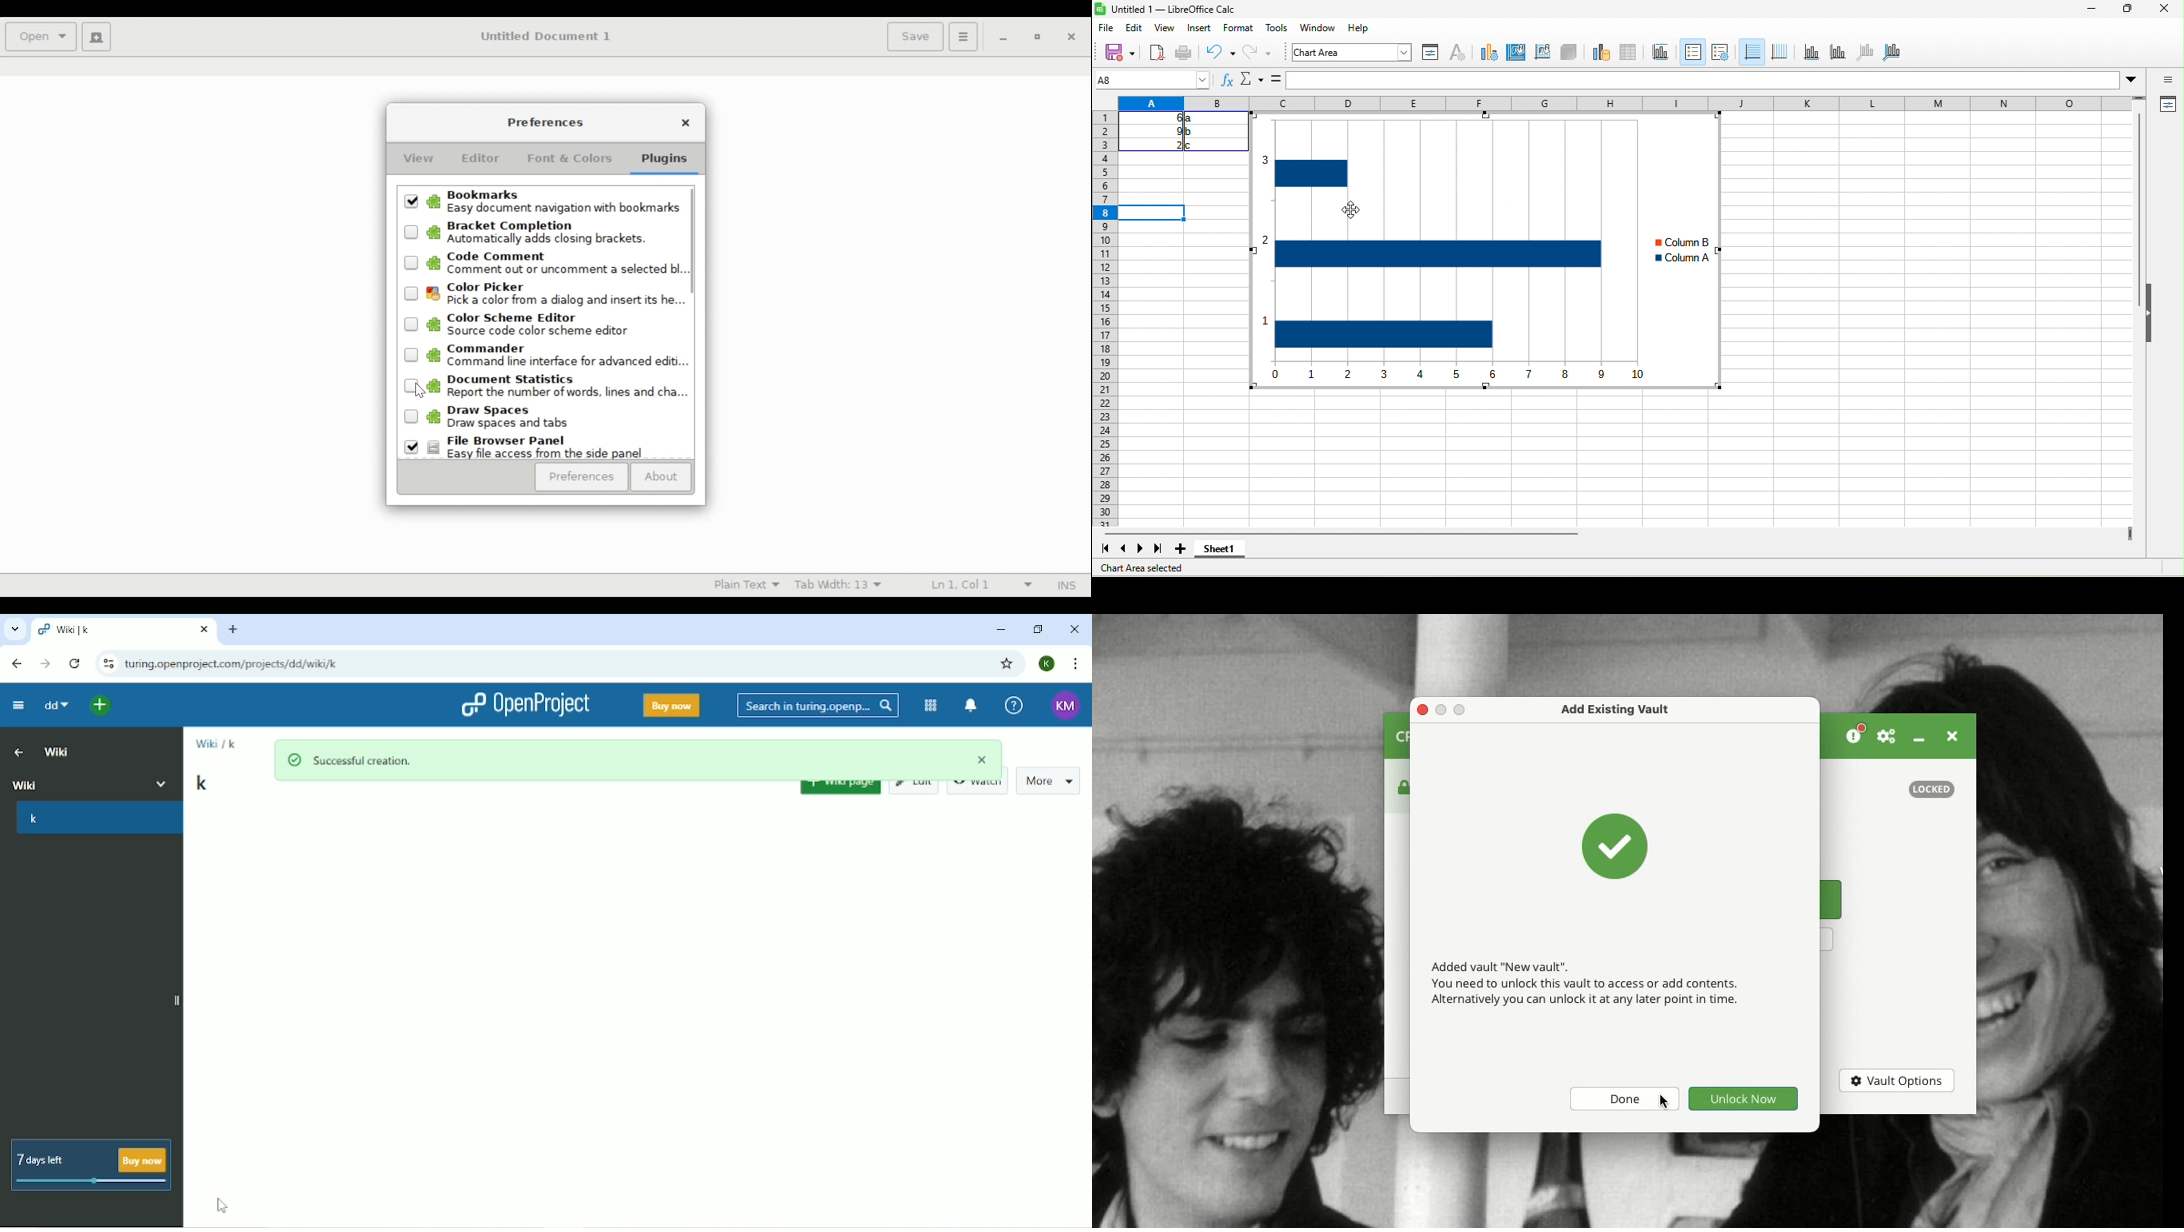  Describe the element at coordinates (98, 818) in the screenshot. I see `k` at that location.